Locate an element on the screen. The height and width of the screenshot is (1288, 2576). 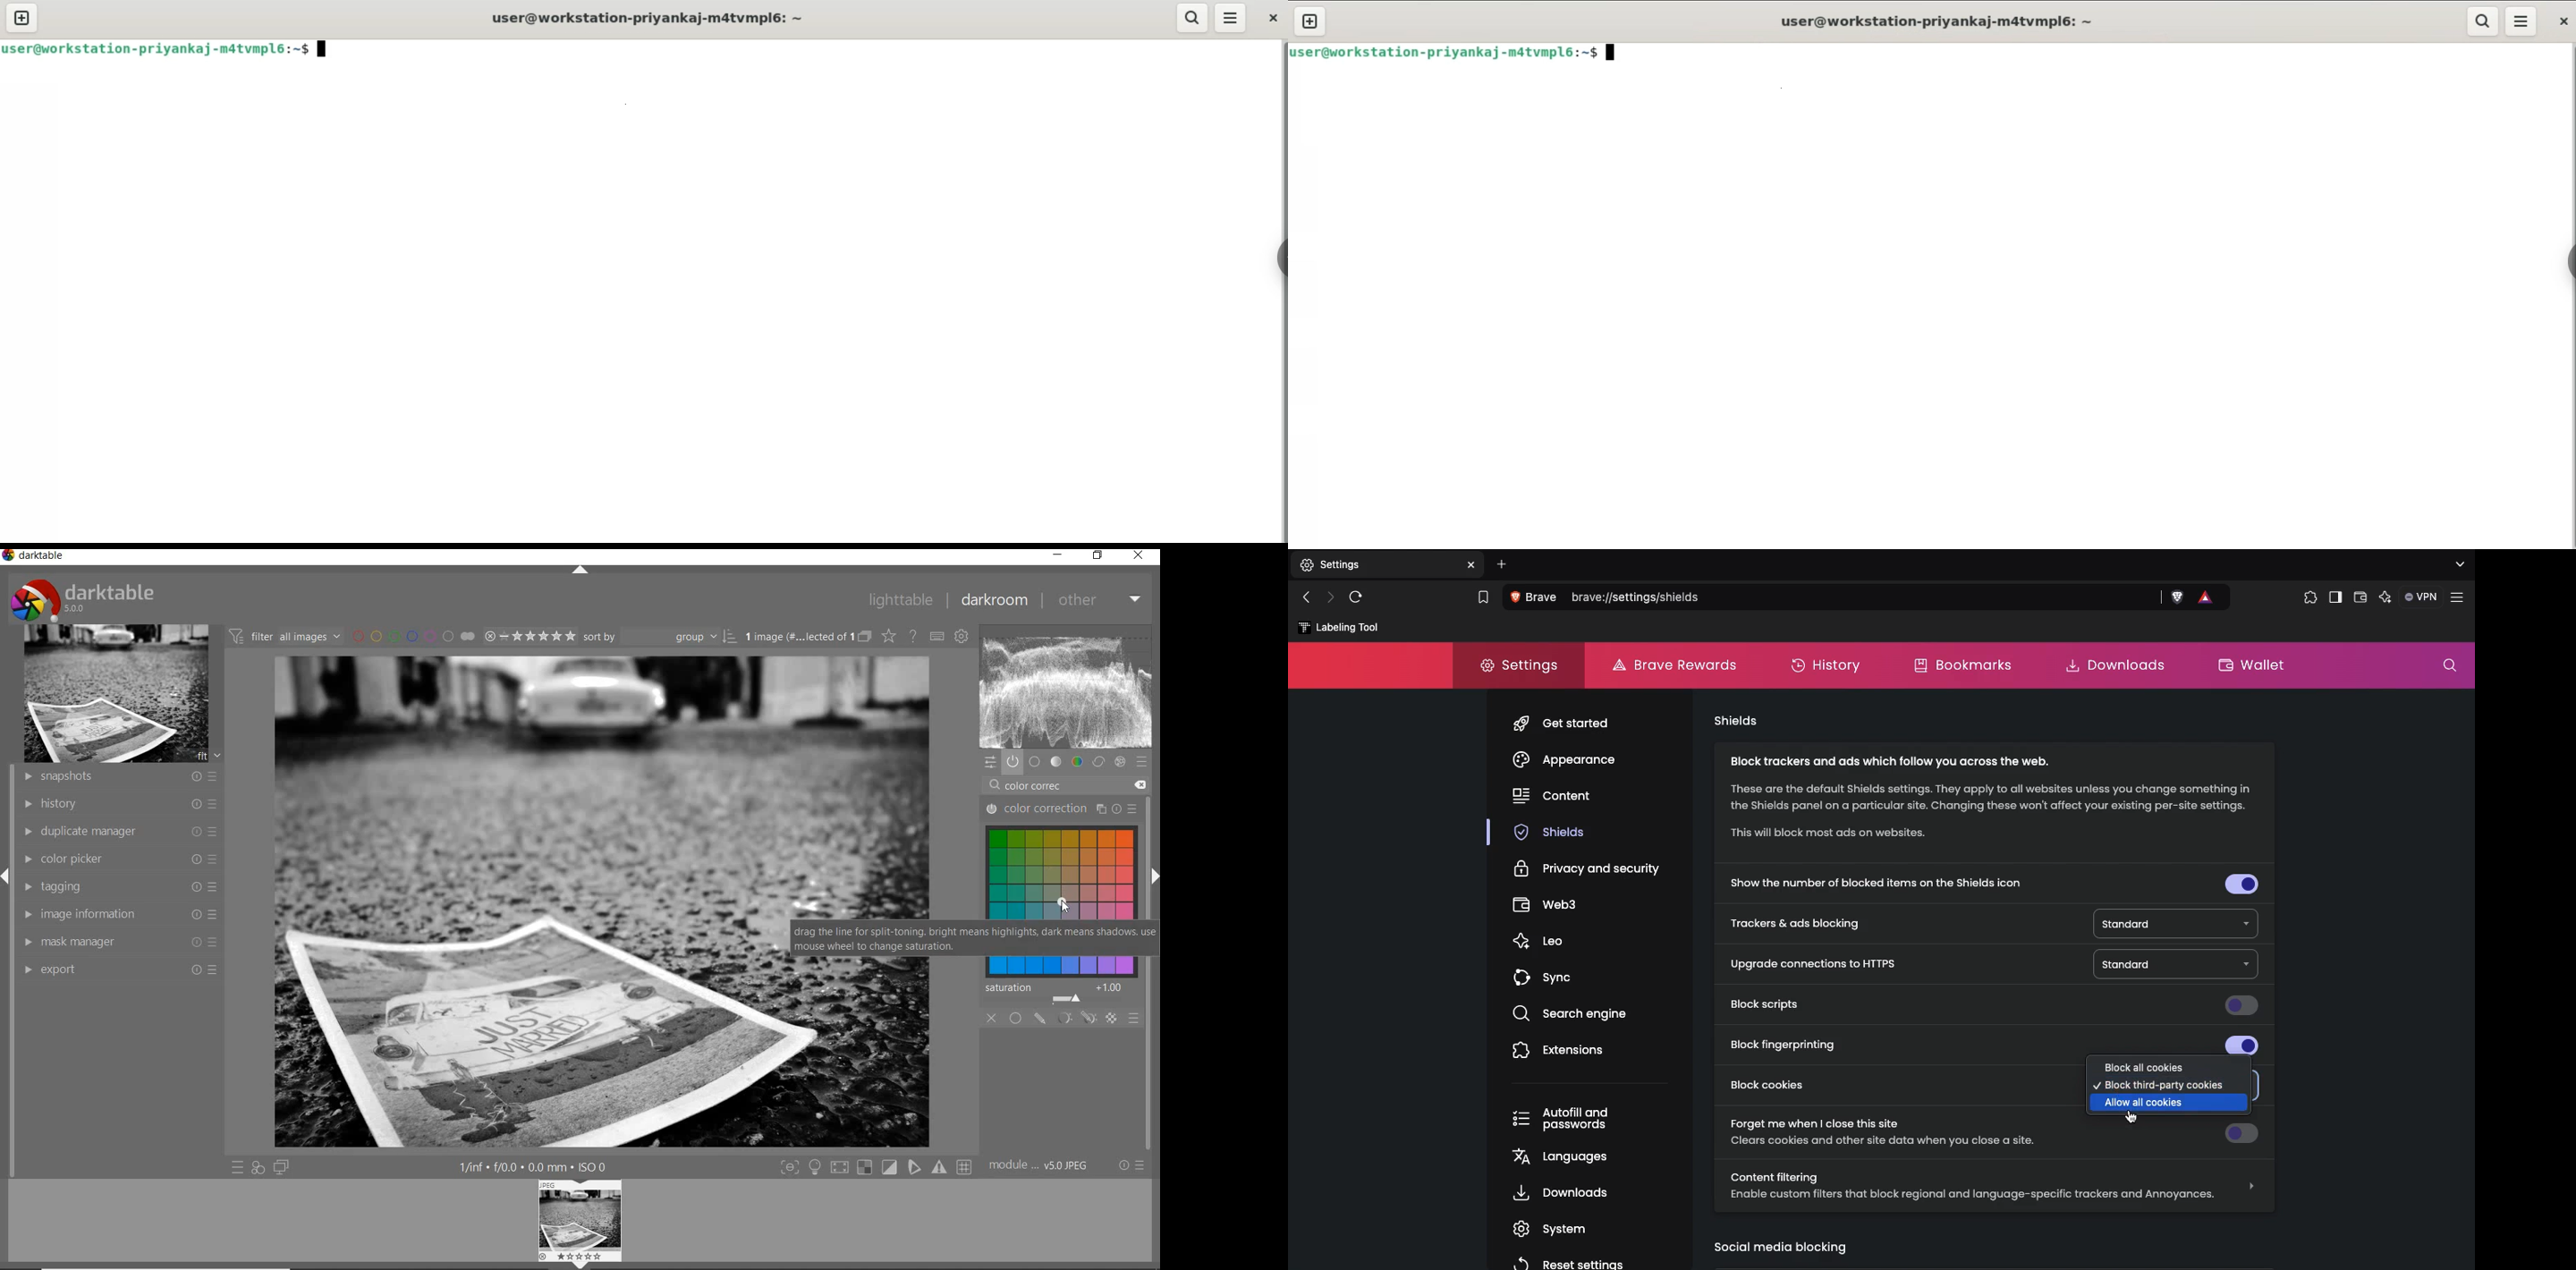
darktable is located at coordinates (84, 599).